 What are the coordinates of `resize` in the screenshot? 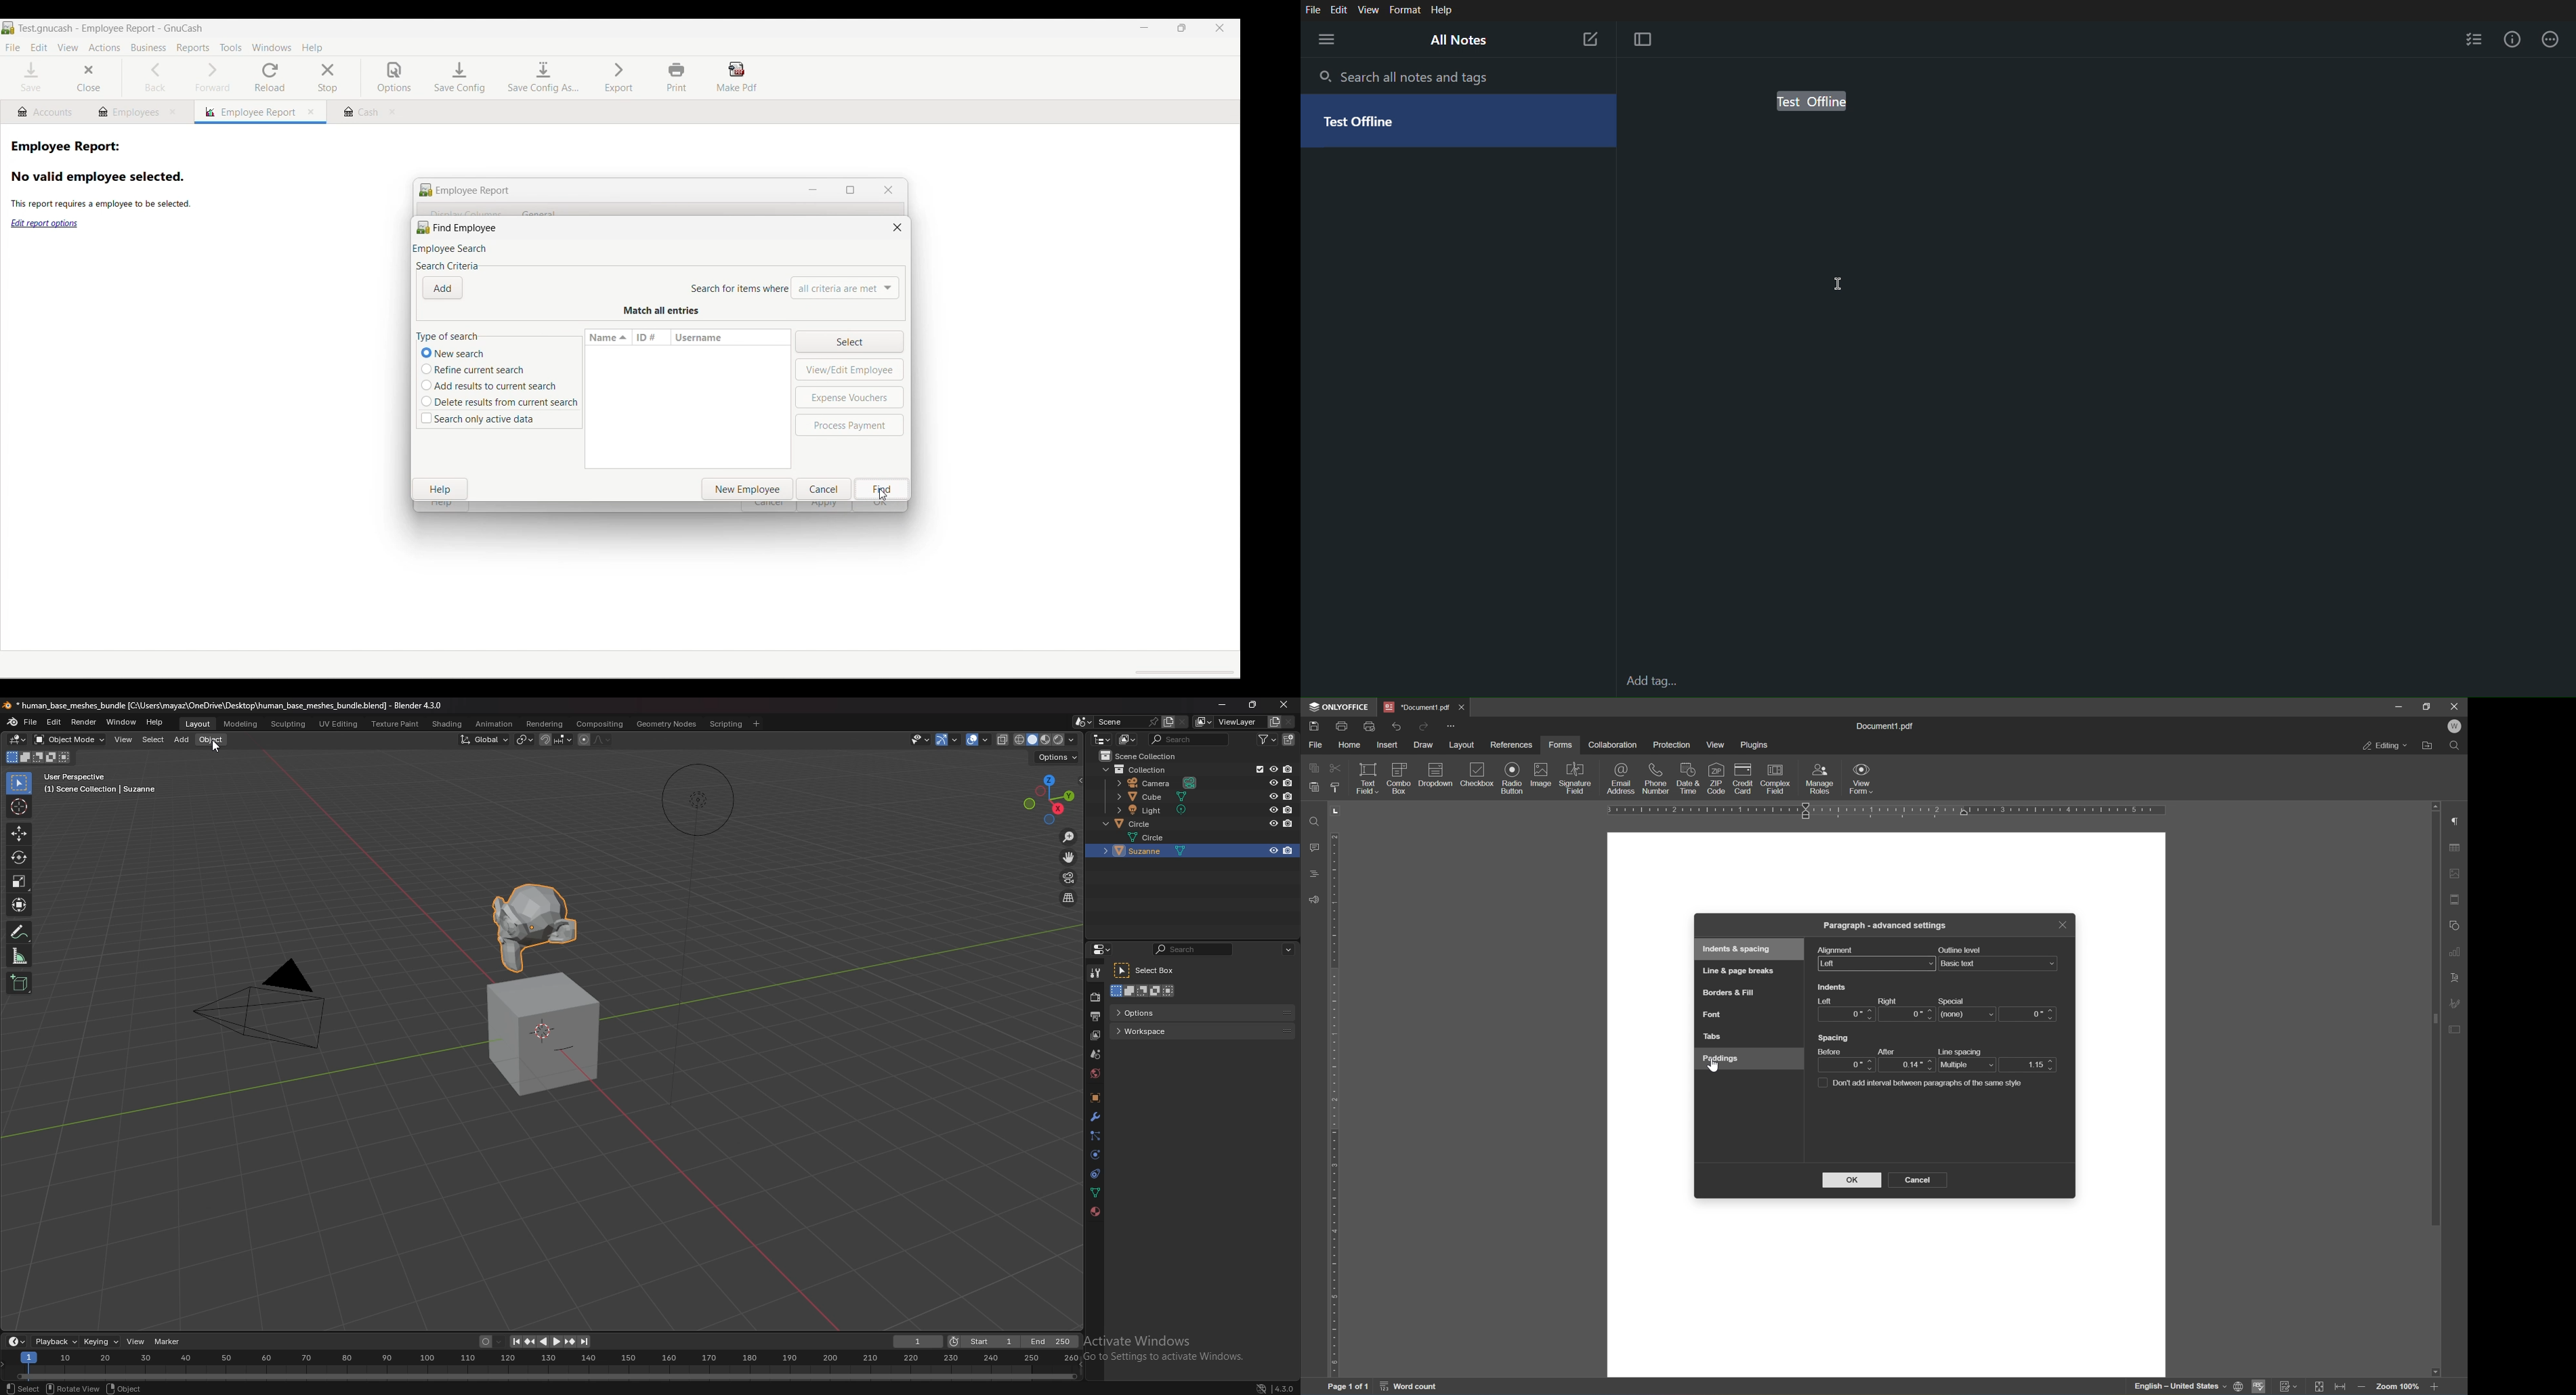 It's located at (1255, 706).